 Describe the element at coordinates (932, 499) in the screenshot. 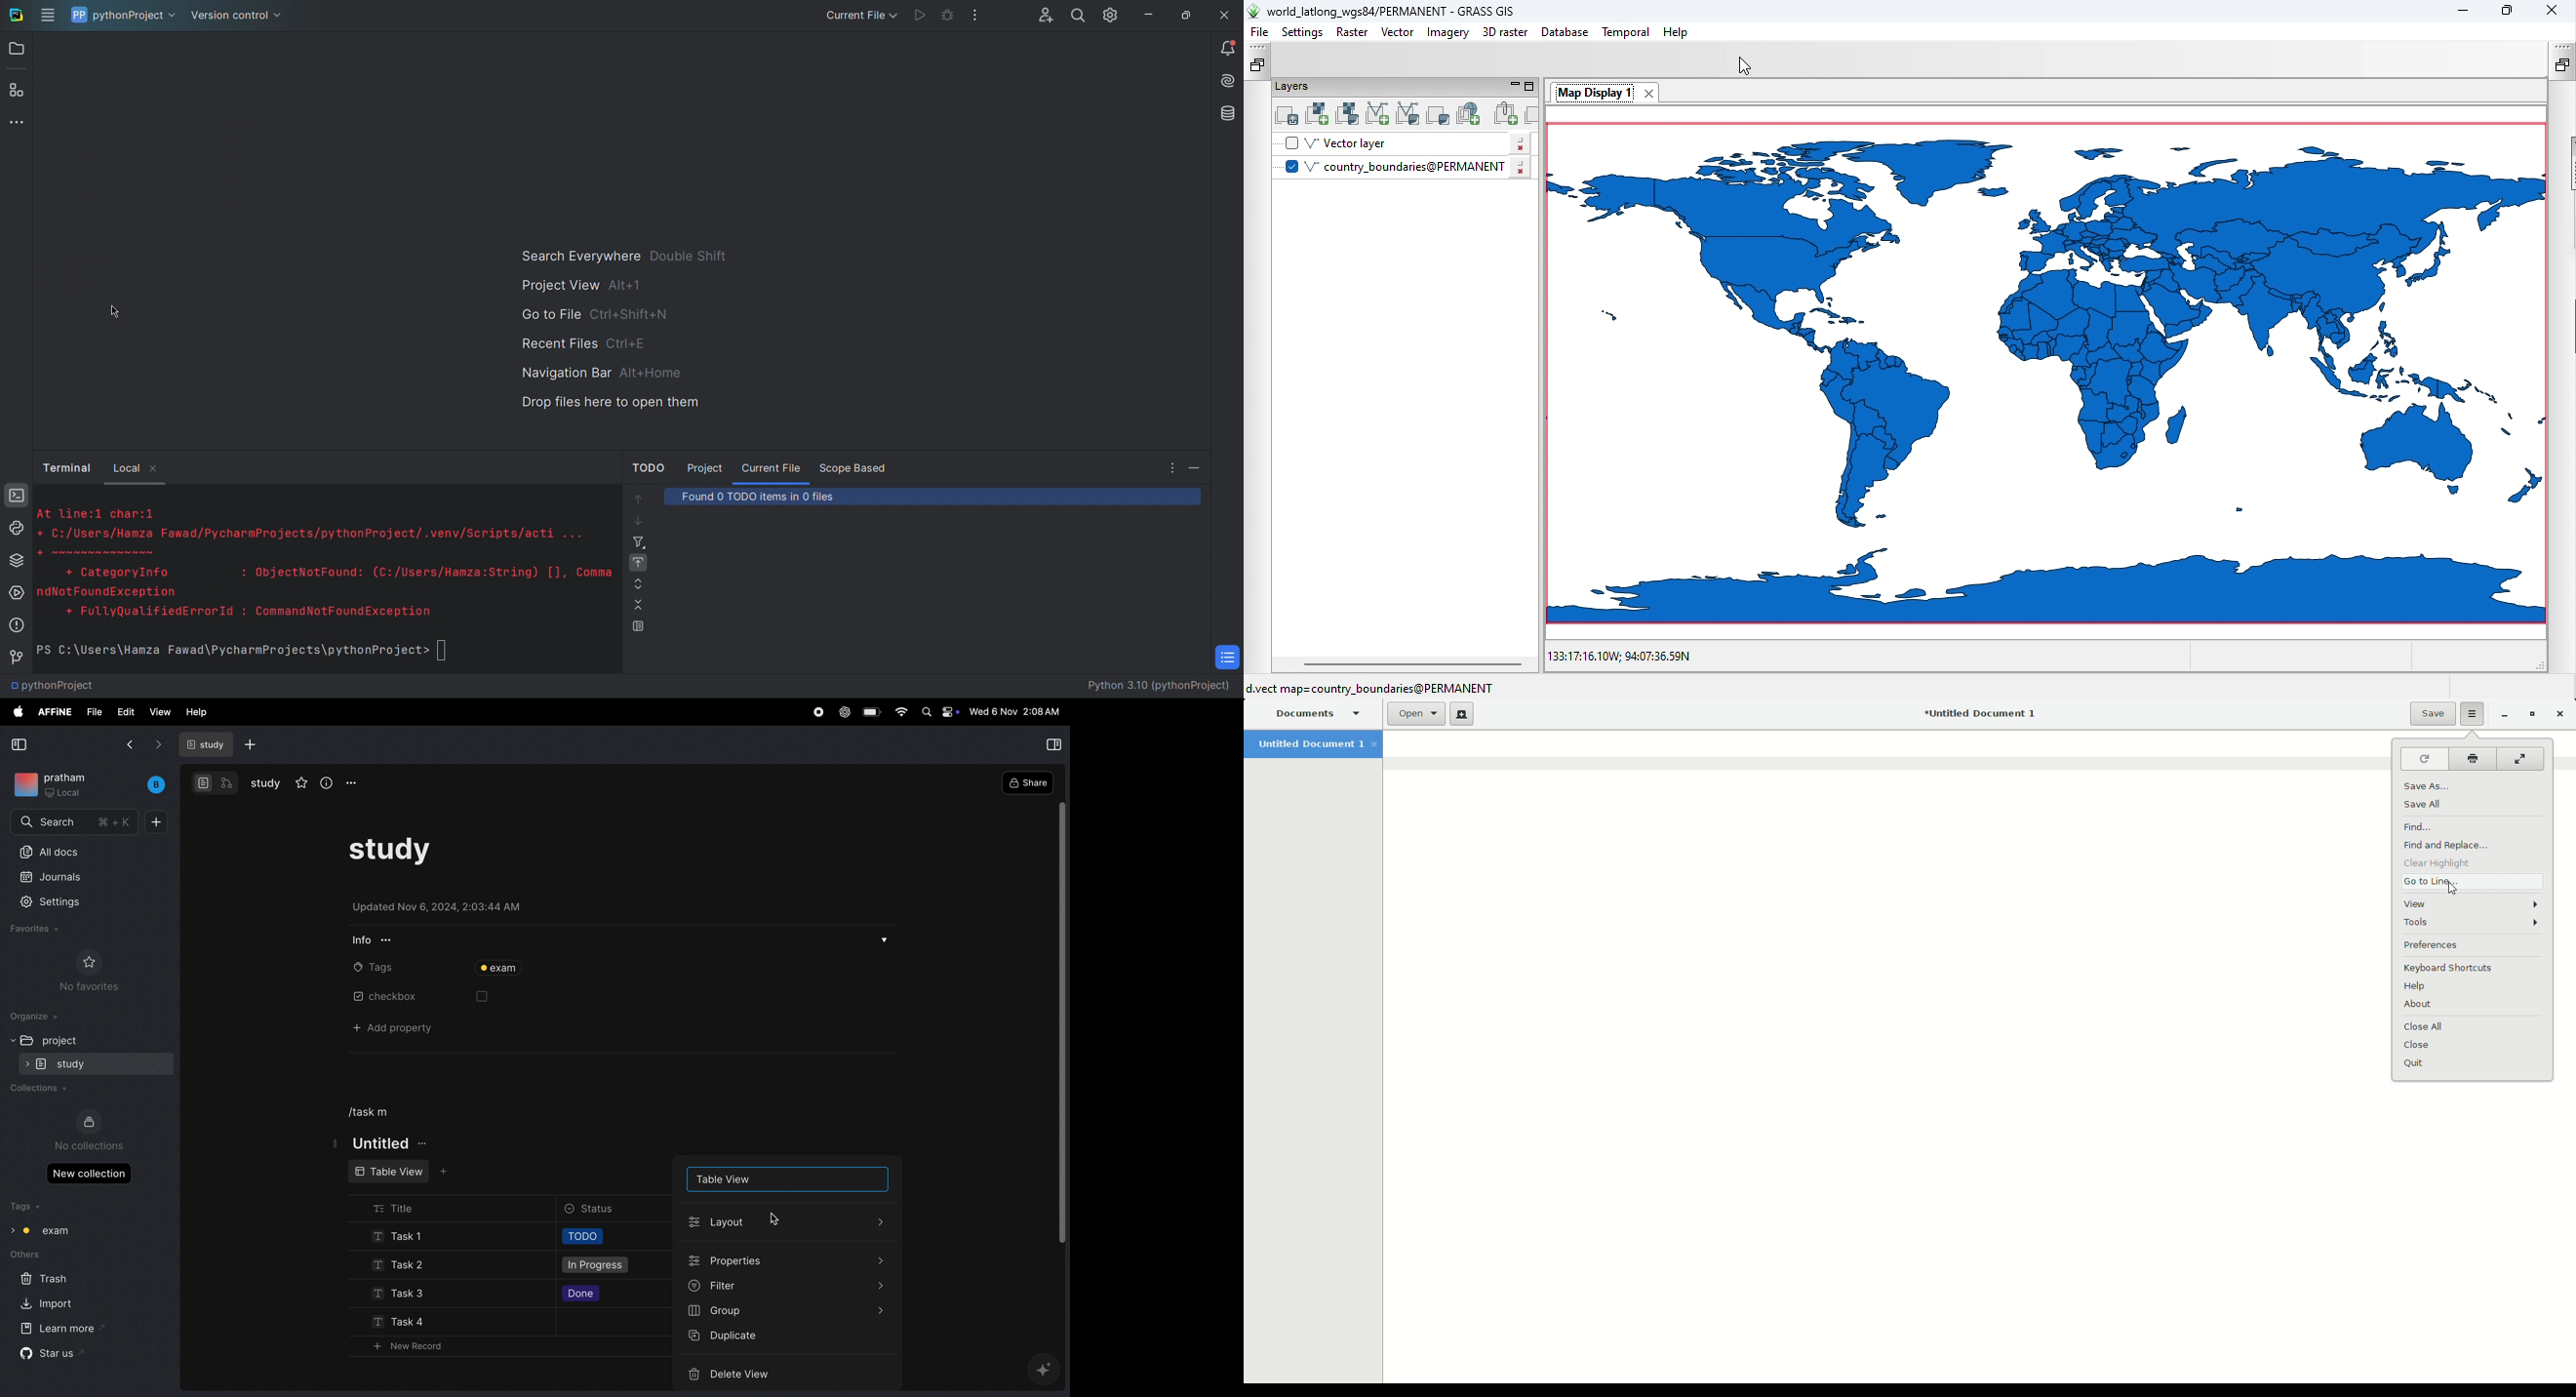

I see `Found 0 TODO items in 0 files` at that location.